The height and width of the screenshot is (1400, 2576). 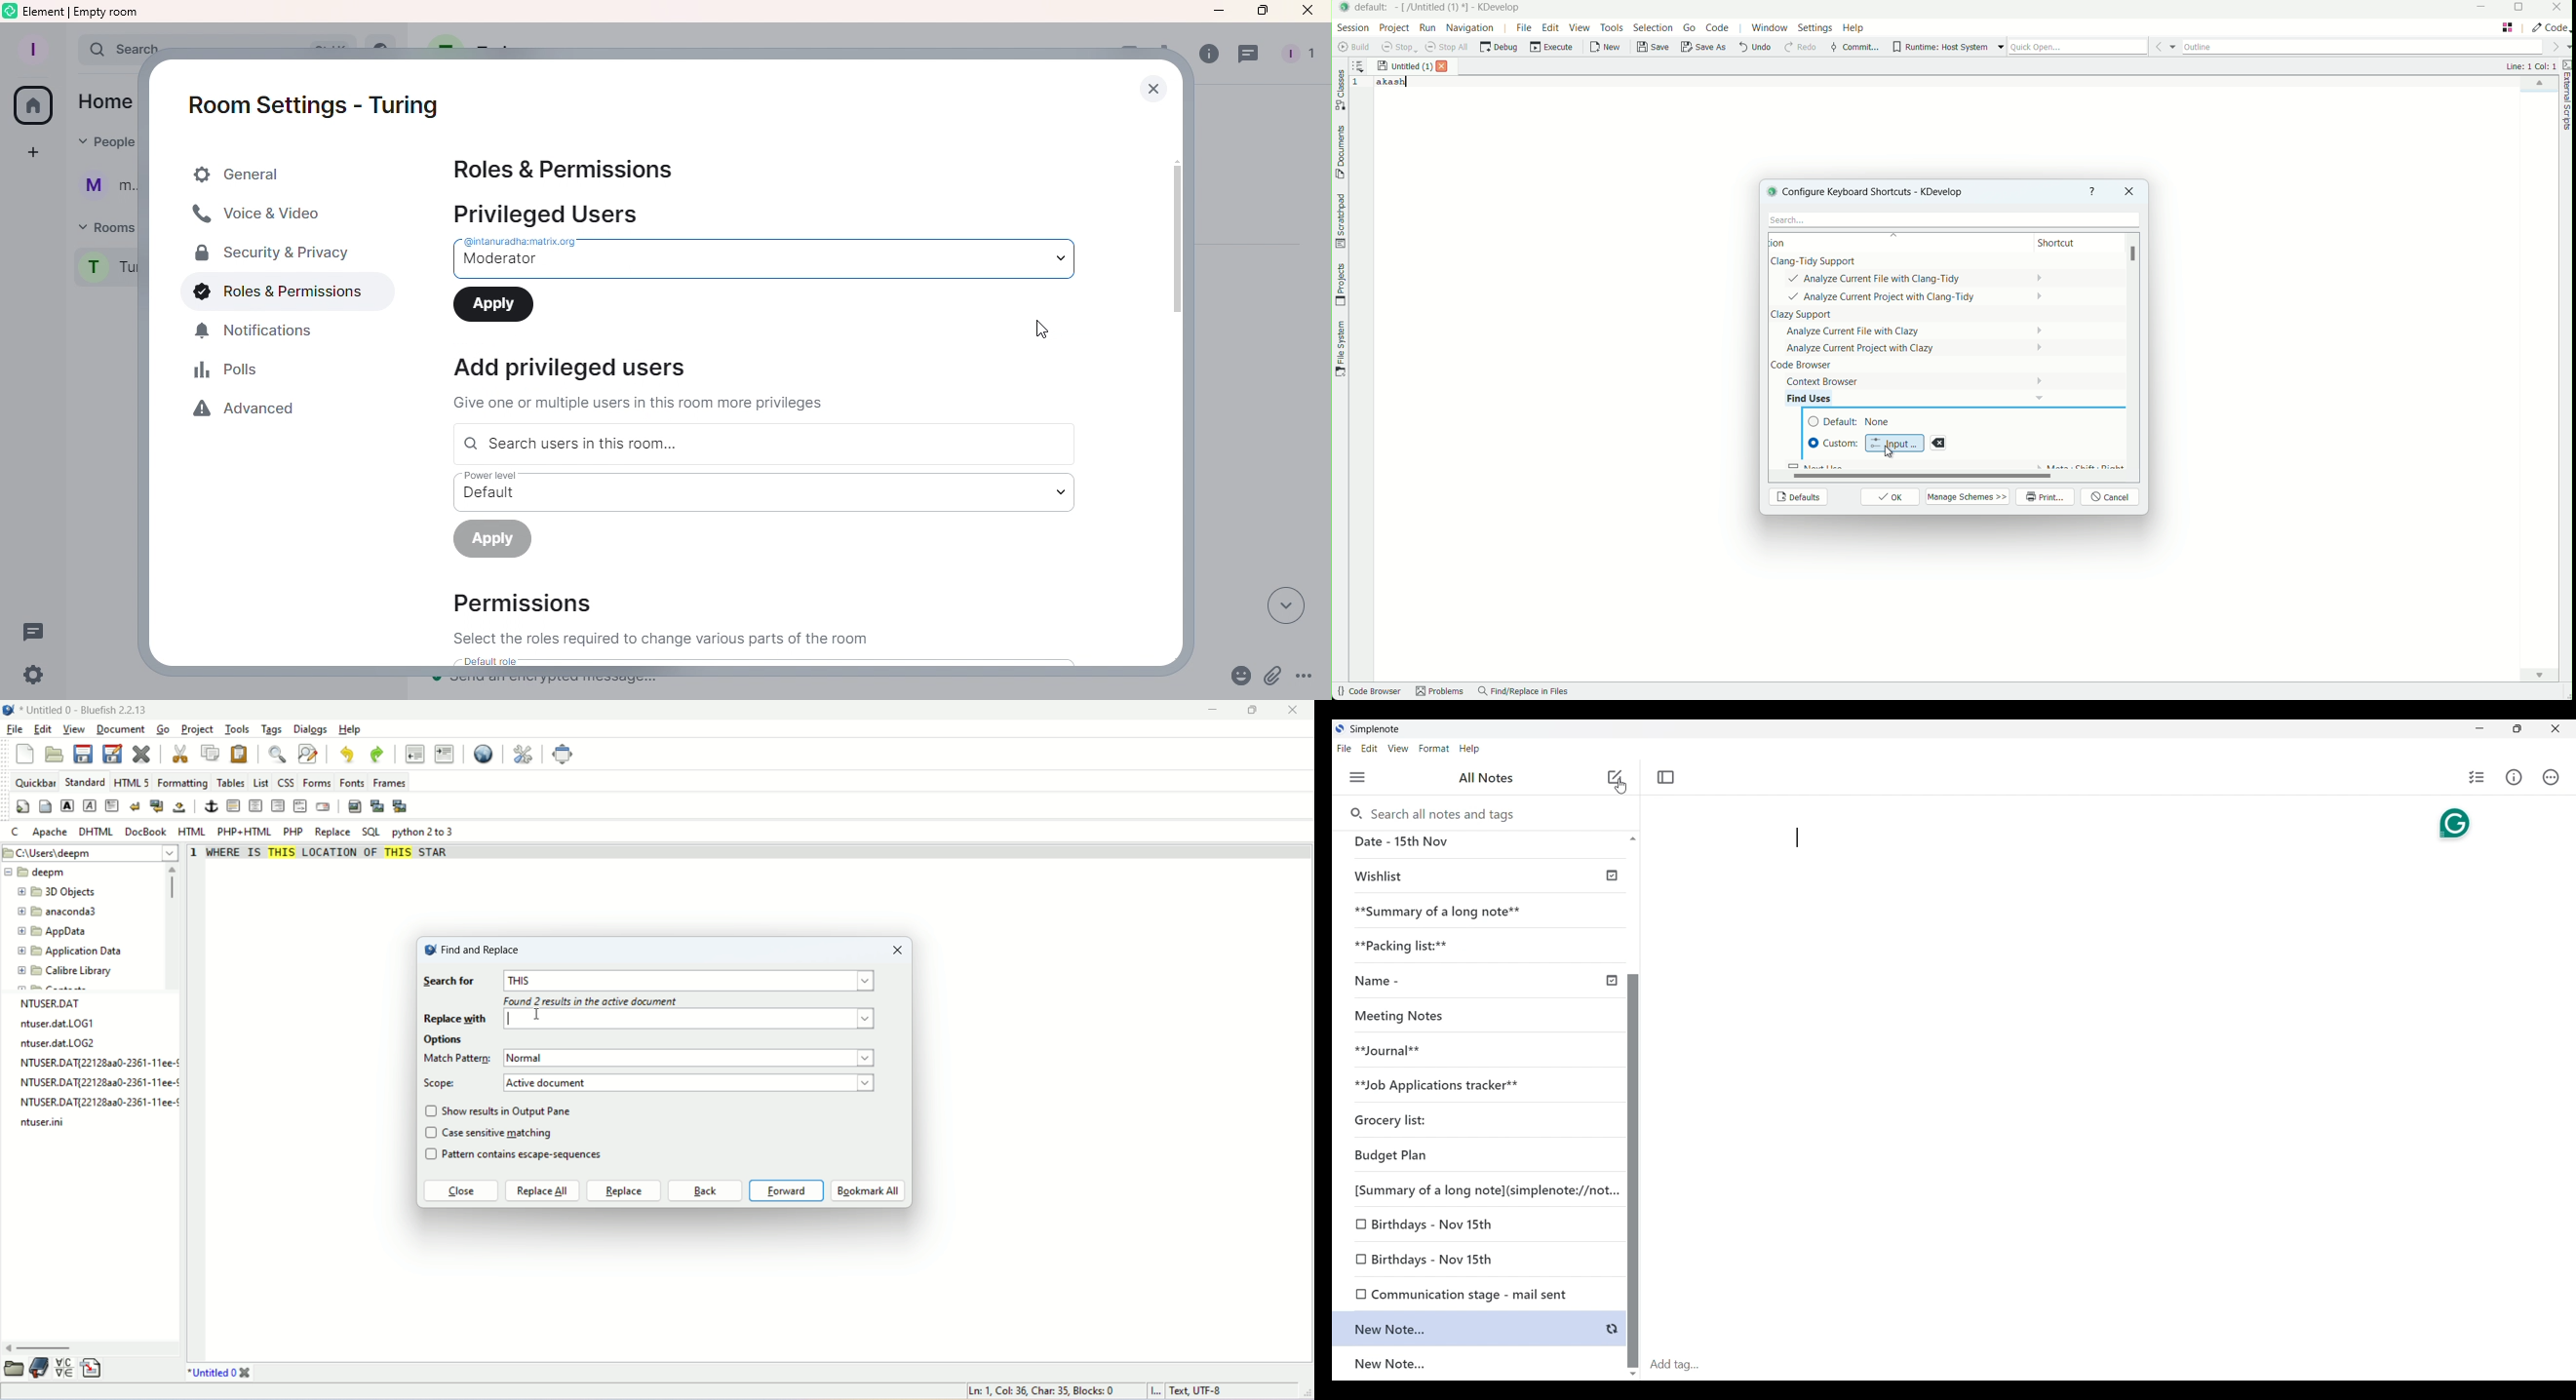 What do you see at coordinates (178, 808) in the screenshot?
I see `non breaking space` at bounding box center [178, 808].